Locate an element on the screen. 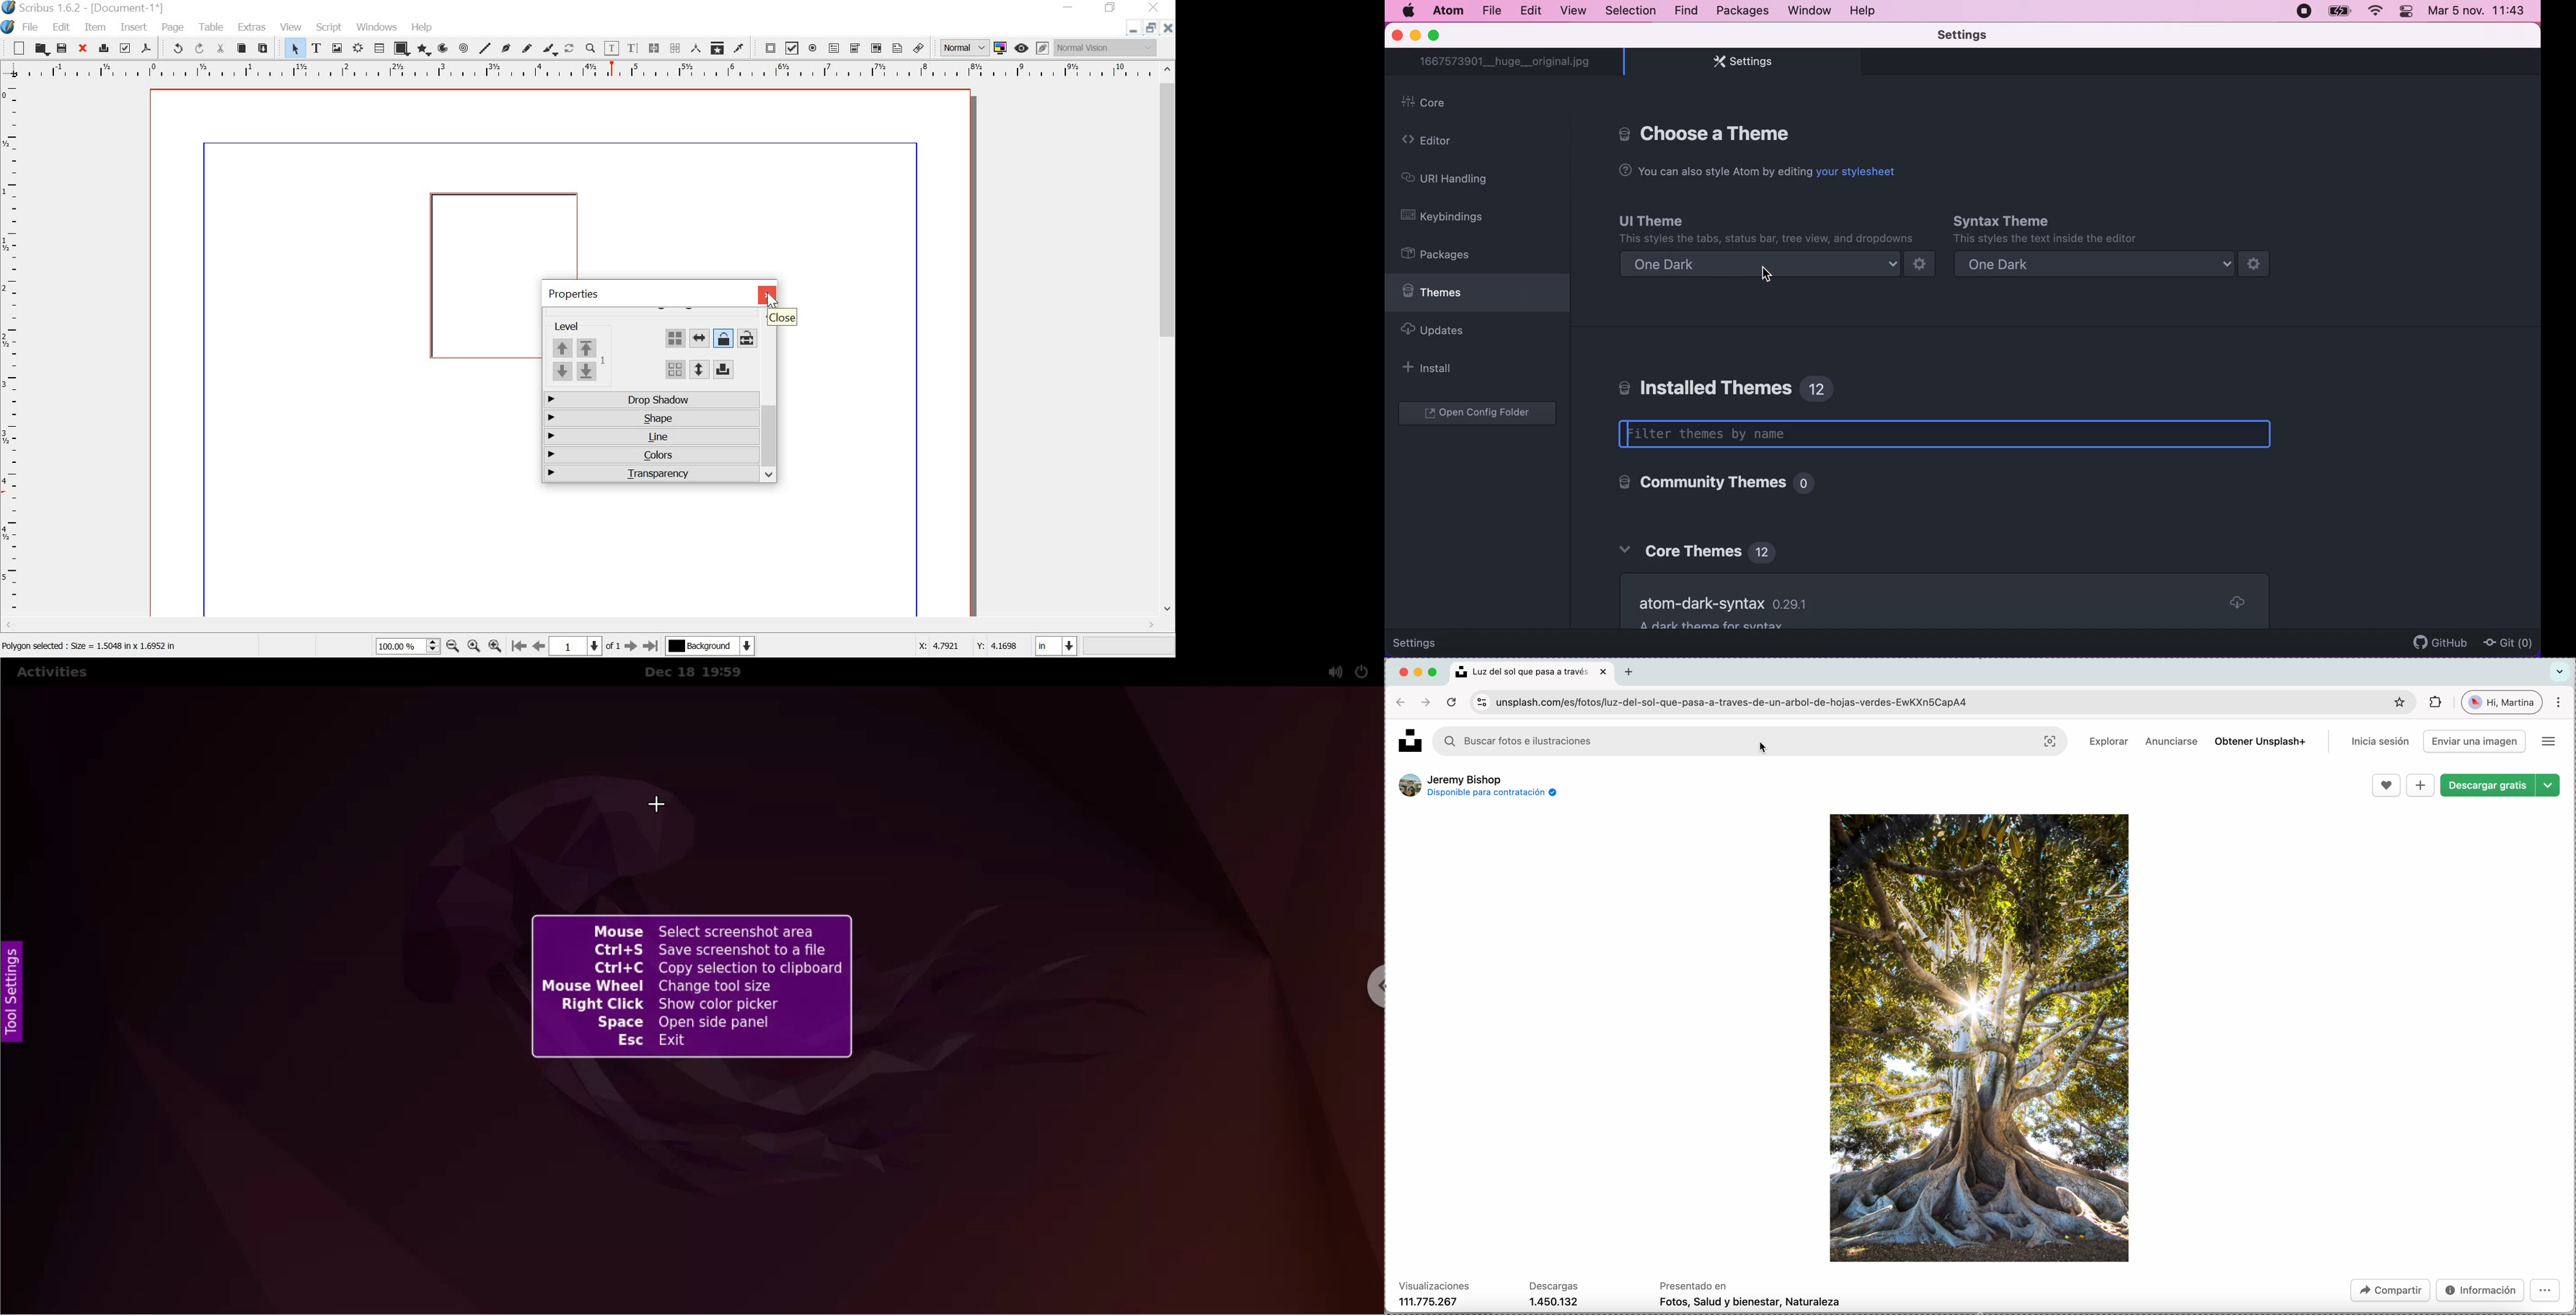 The width and height of the screenshot is (2576, 1316). more options is located at coordinates (2550, 742).